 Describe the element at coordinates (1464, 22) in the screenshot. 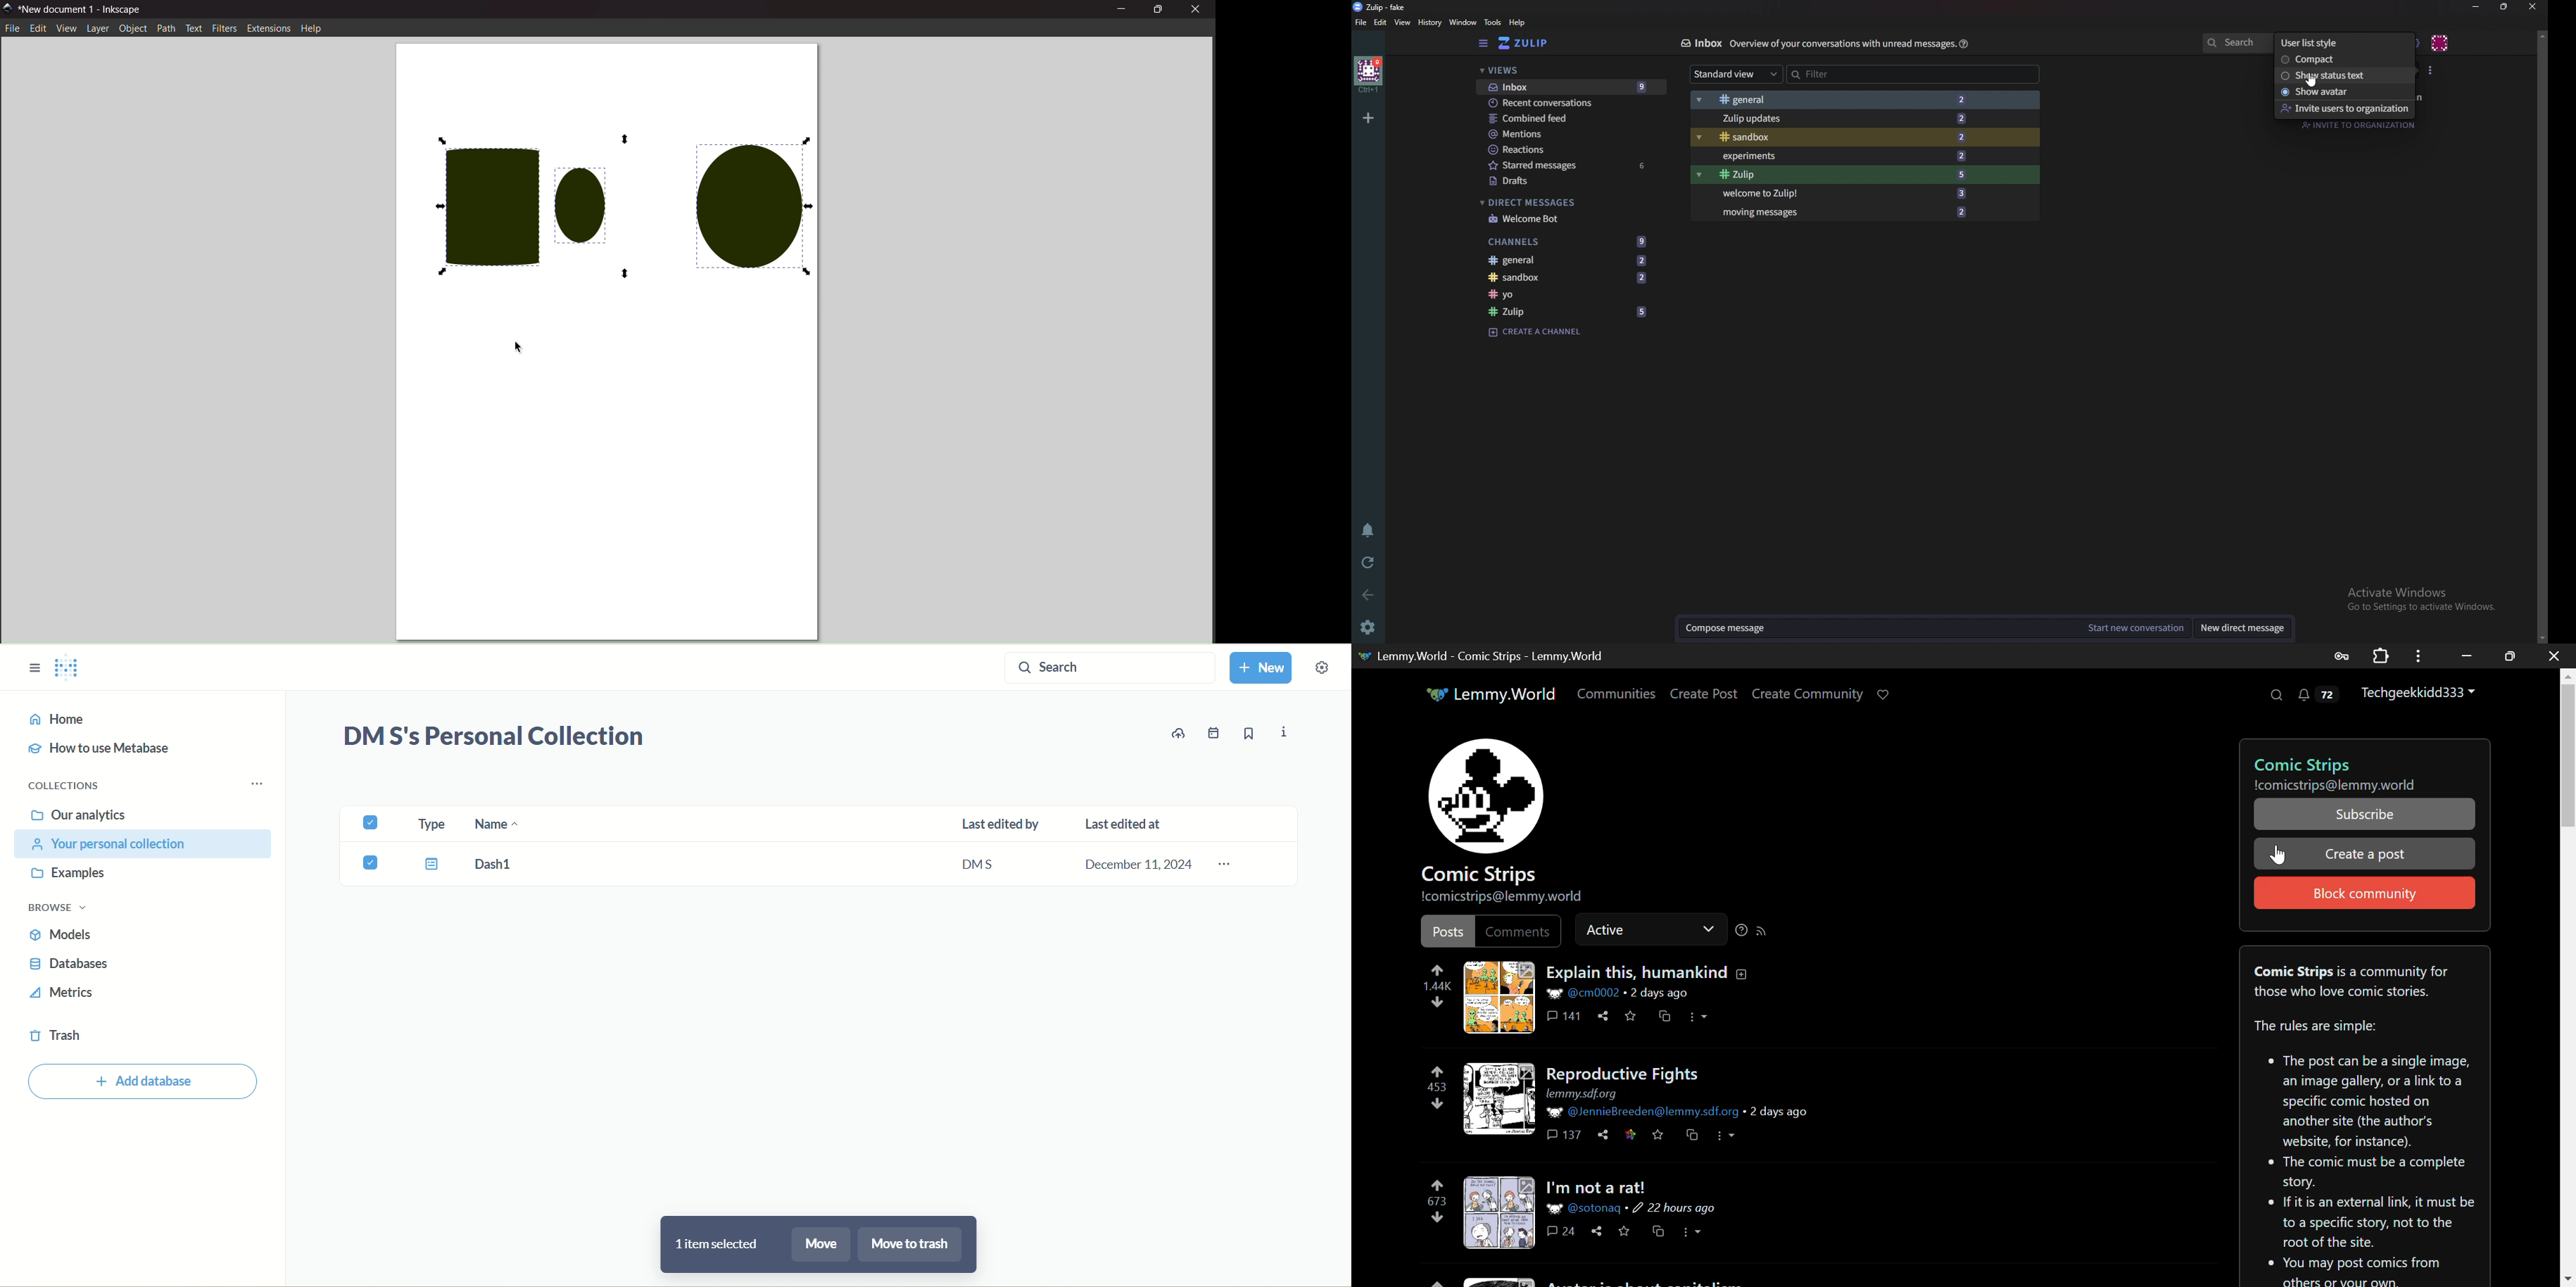

I see `Window` at that location.